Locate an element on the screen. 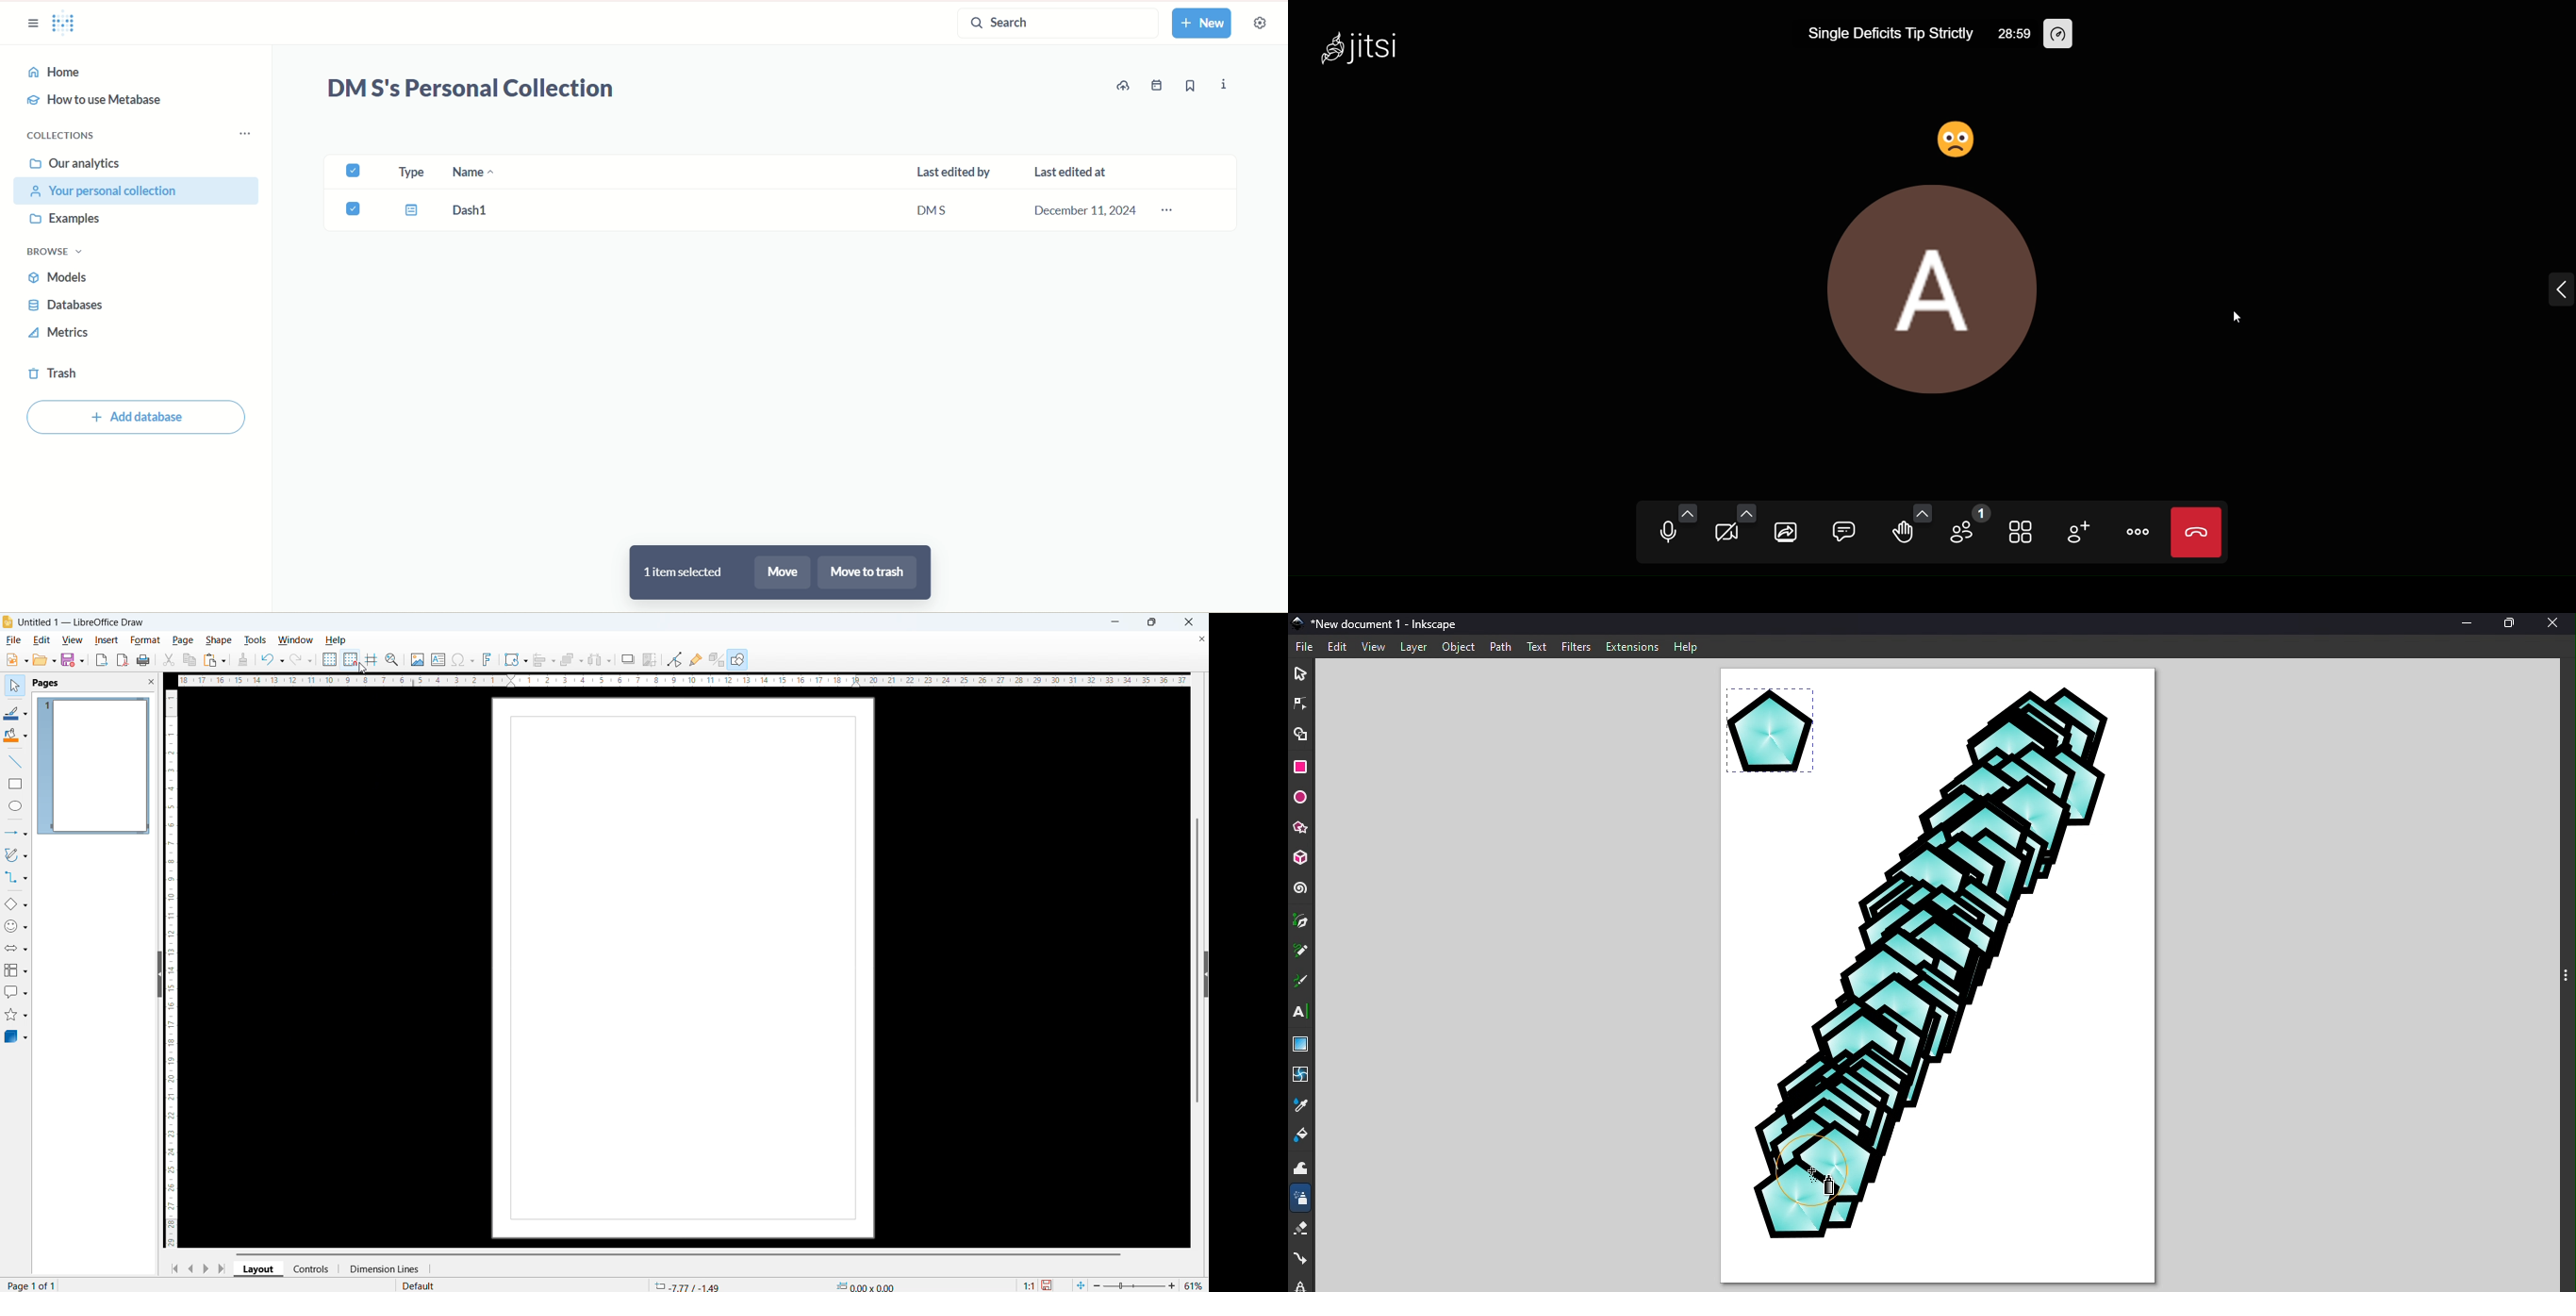  3D objects is located at coordinates (16, 1037).